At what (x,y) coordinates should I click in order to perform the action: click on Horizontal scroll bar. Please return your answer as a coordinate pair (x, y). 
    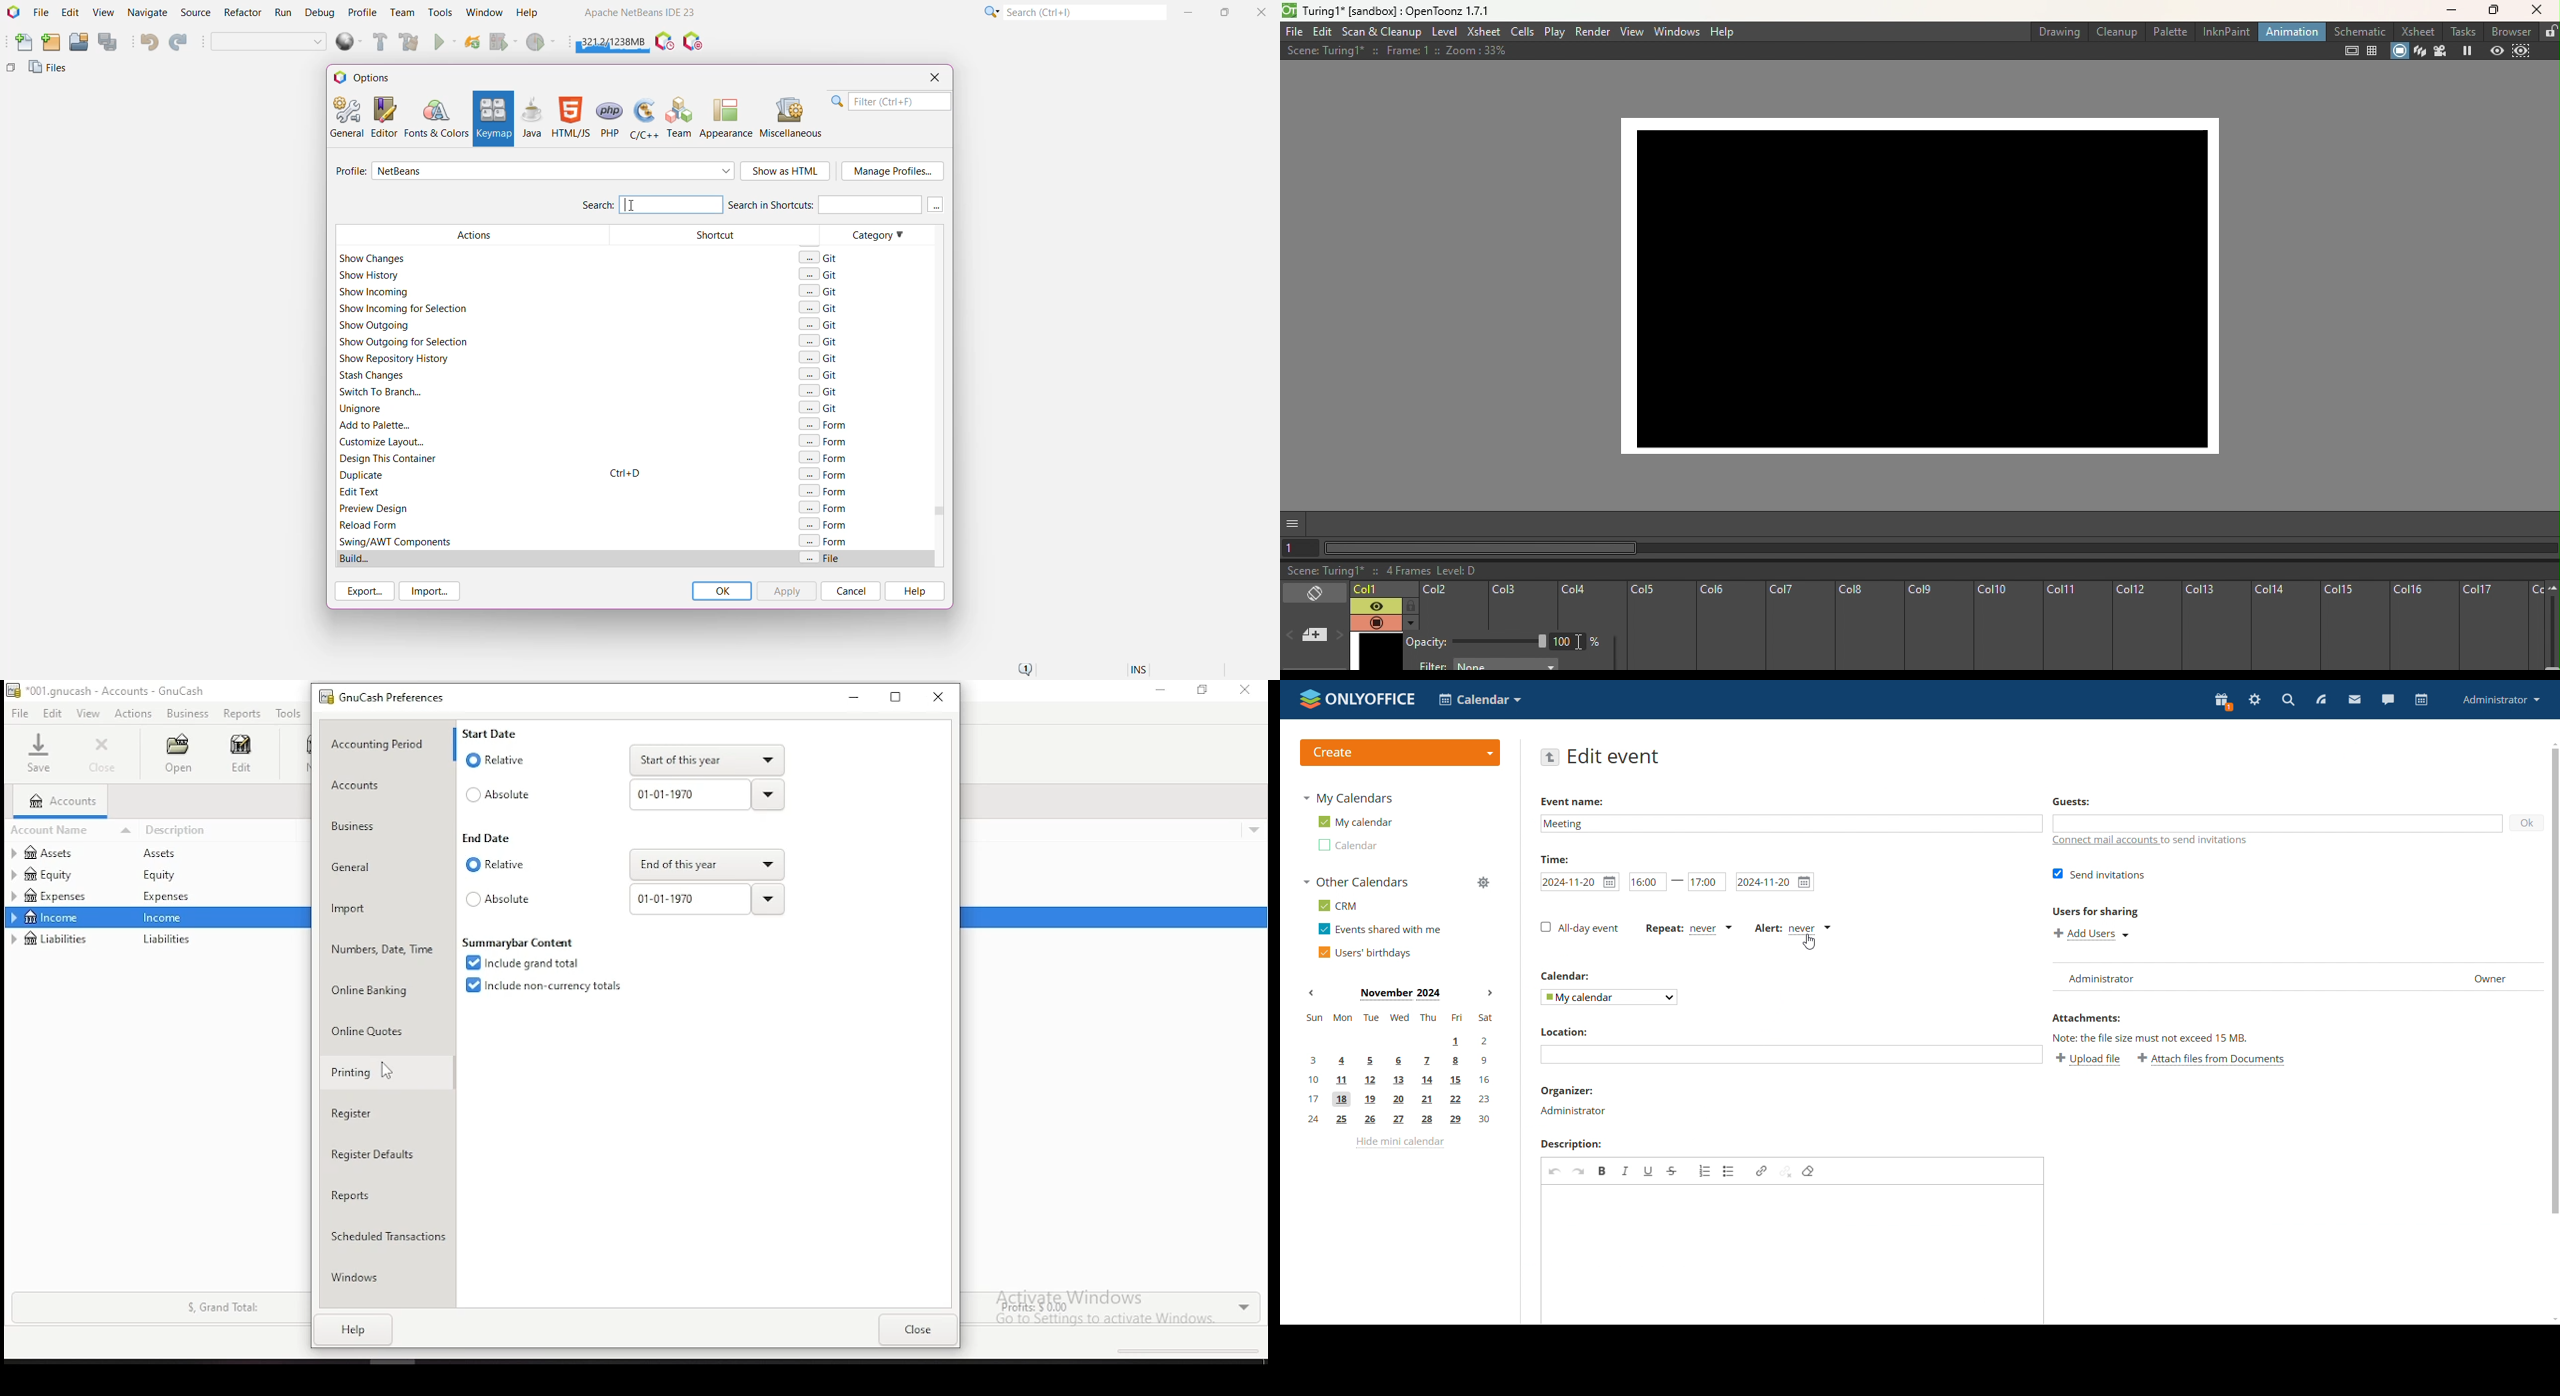
    Looking at the image, I should click on (1942, 550).